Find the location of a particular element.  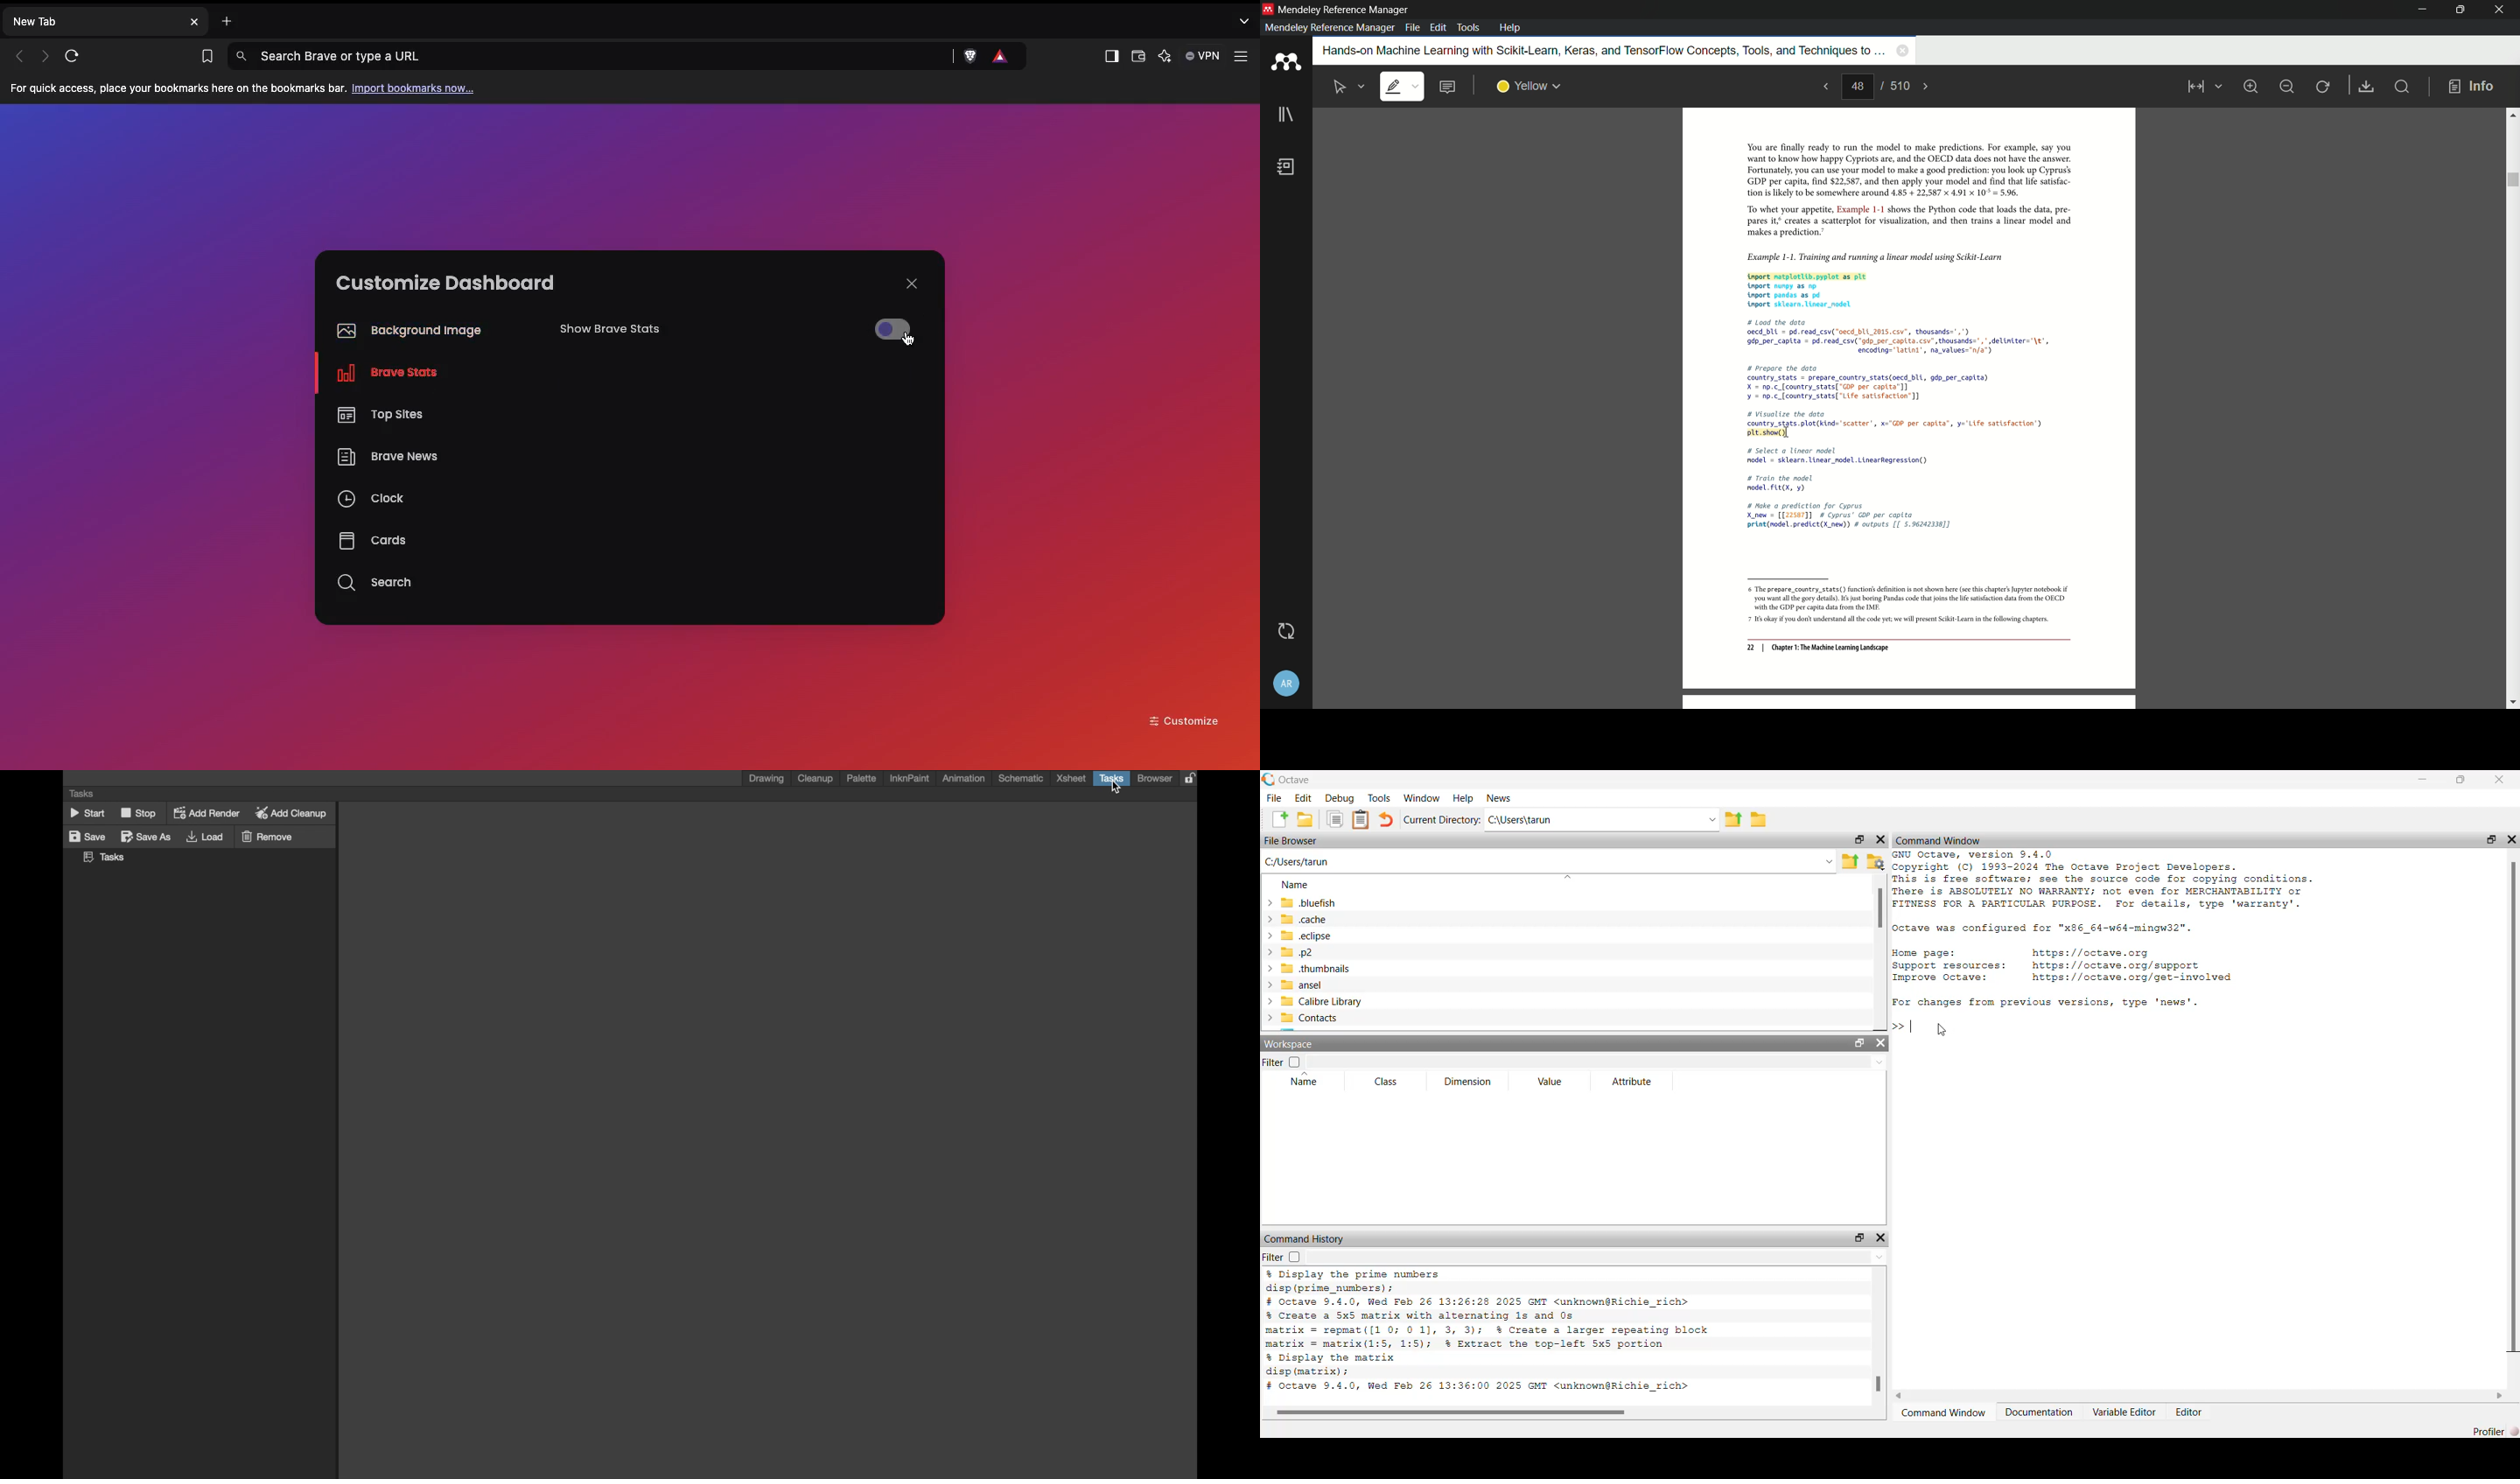

remove is located at coordinates (268, 836).